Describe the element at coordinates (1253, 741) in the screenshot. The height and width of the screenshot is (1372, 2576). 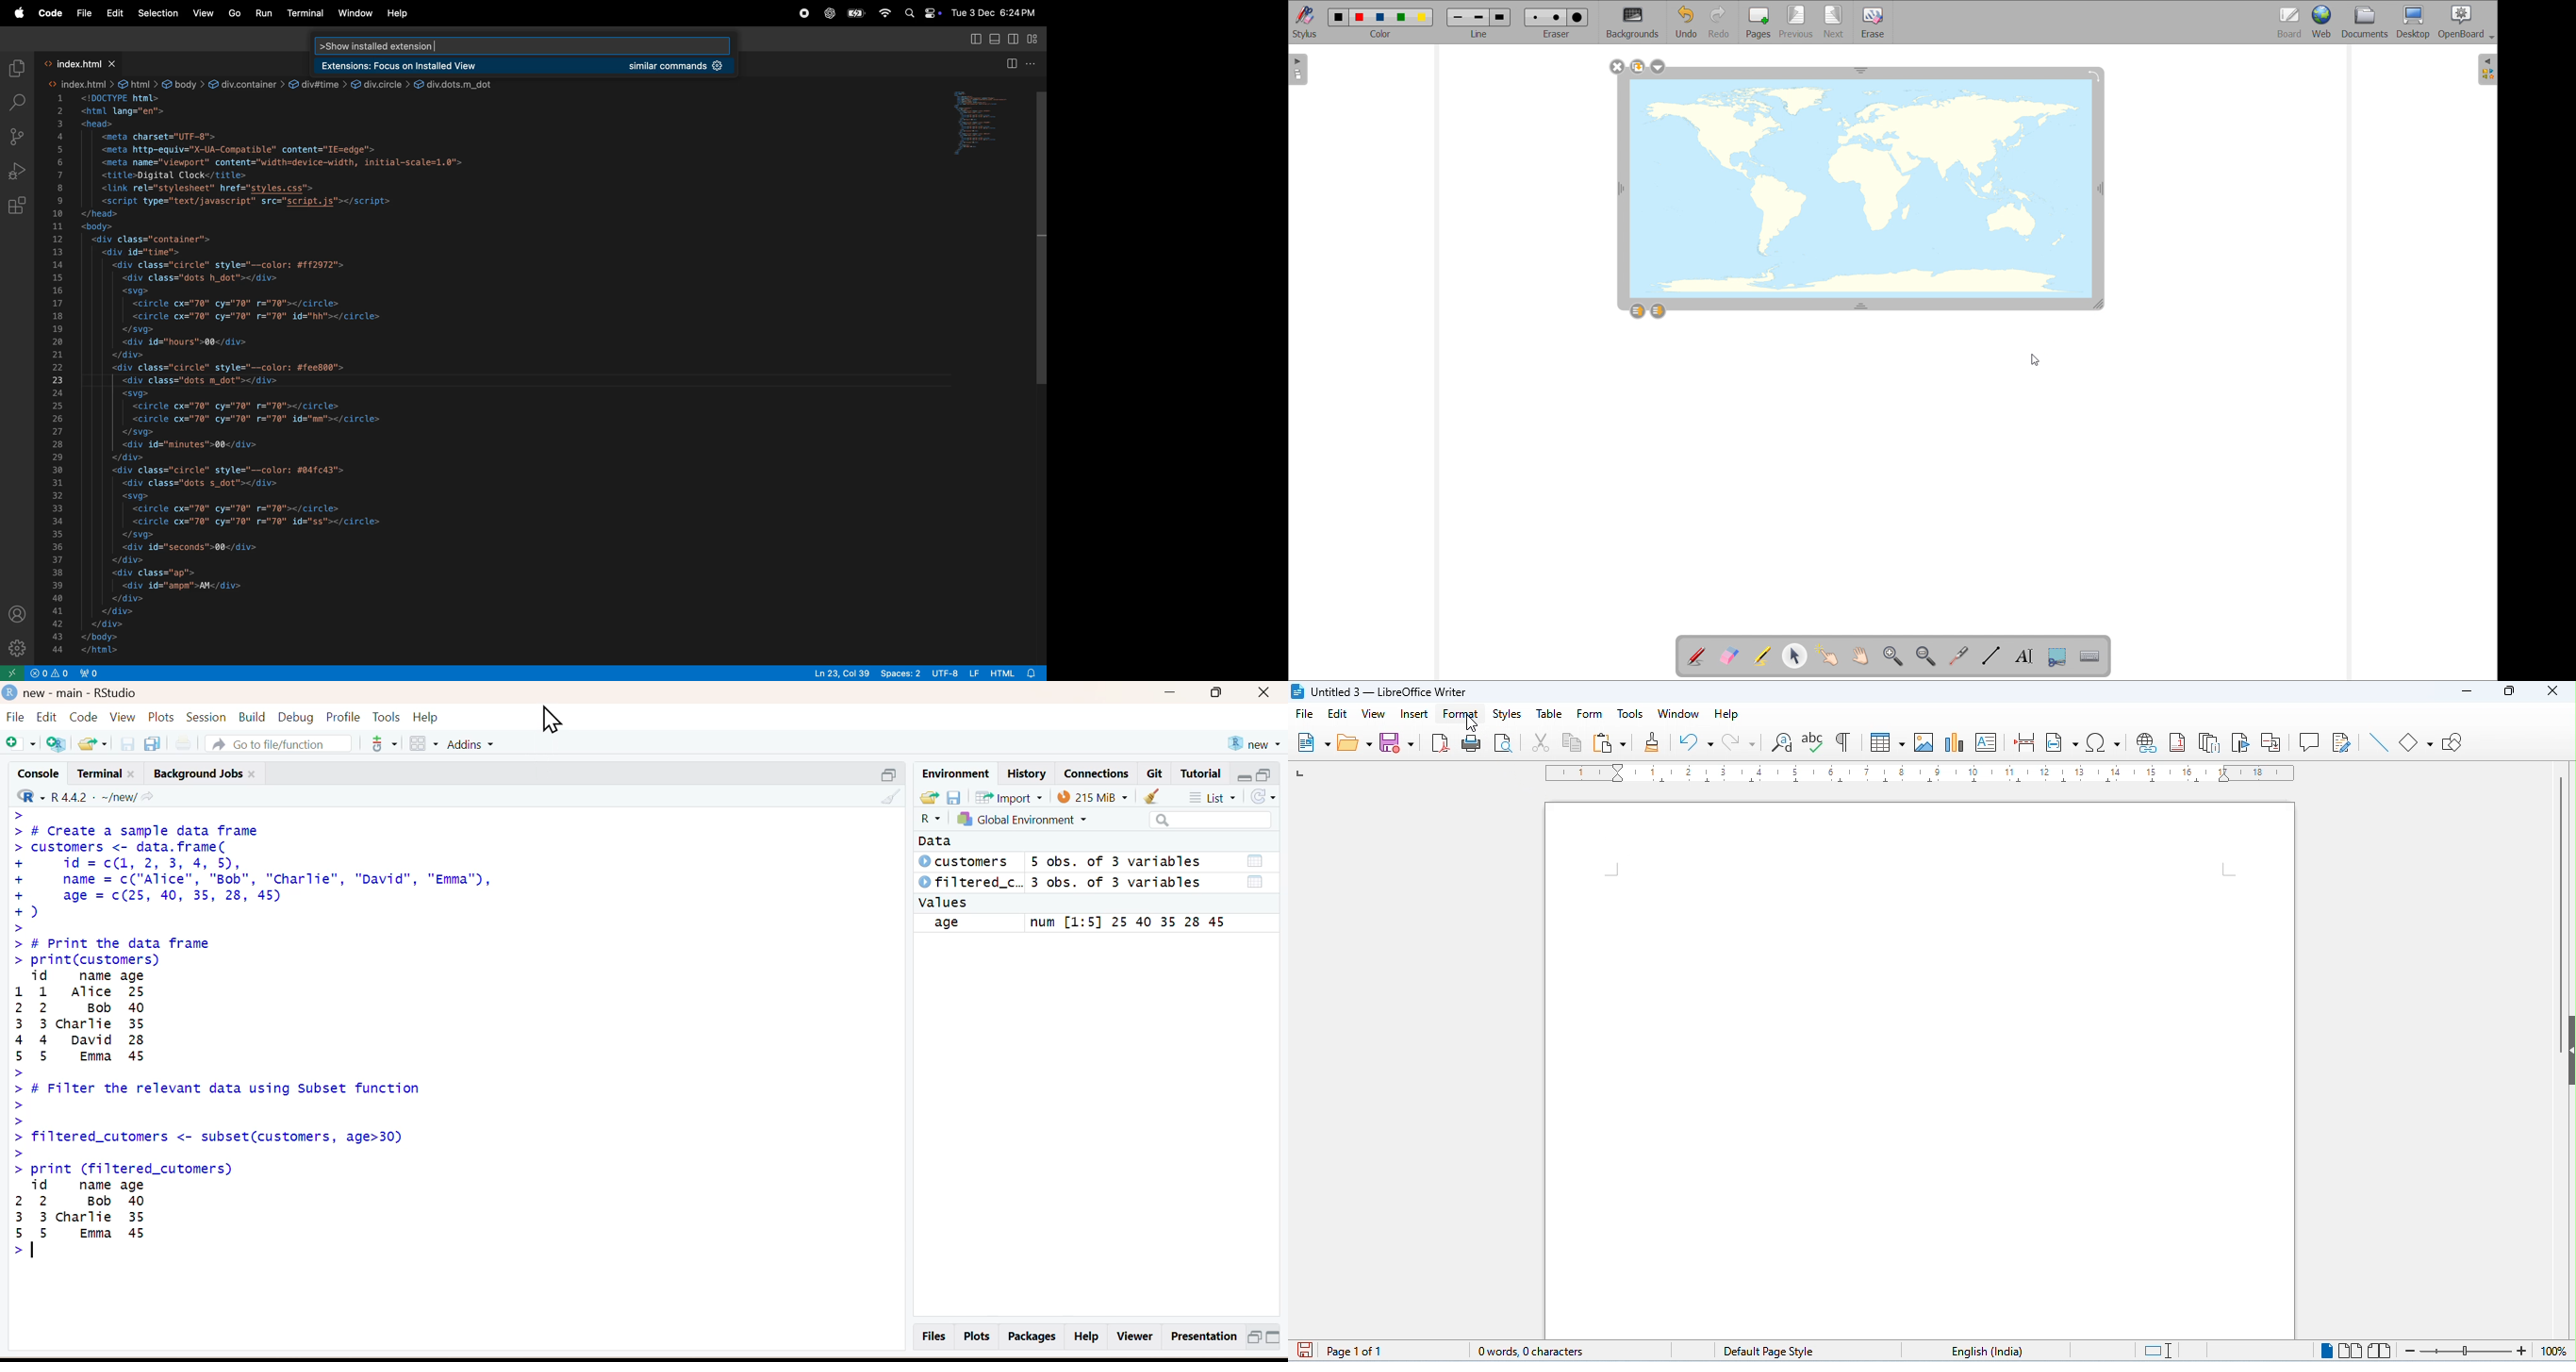
I see `new` at that location.